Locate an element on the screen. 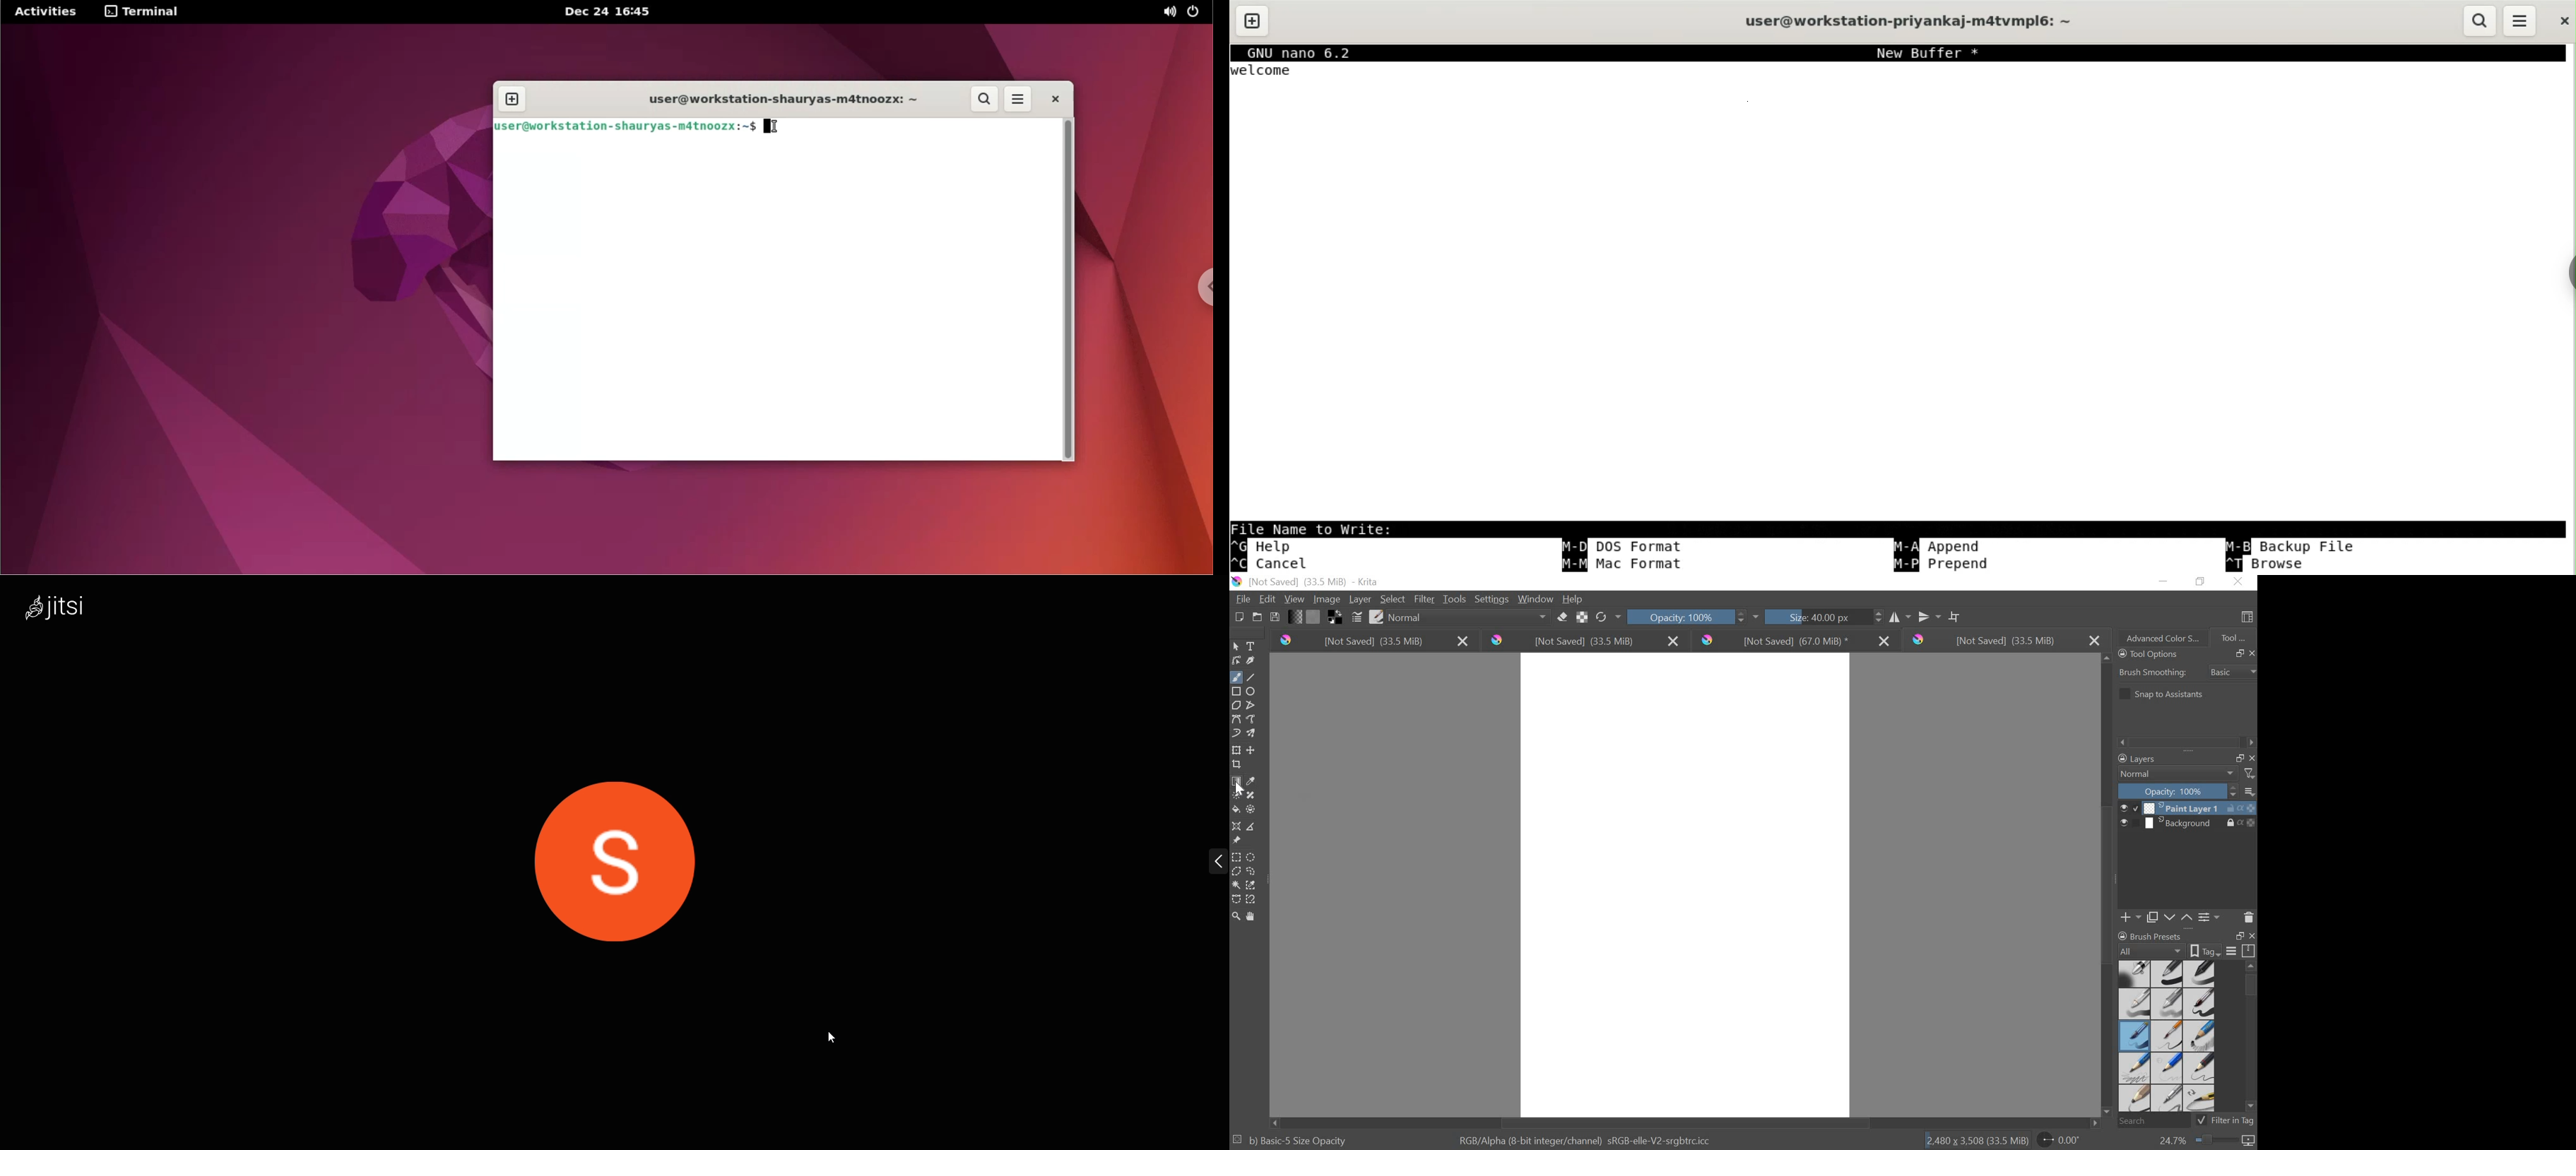 Image resolution: width=2576 pixels, height=1176 pixels. FILL PATTERNS is located at coordinates (1316, 616).